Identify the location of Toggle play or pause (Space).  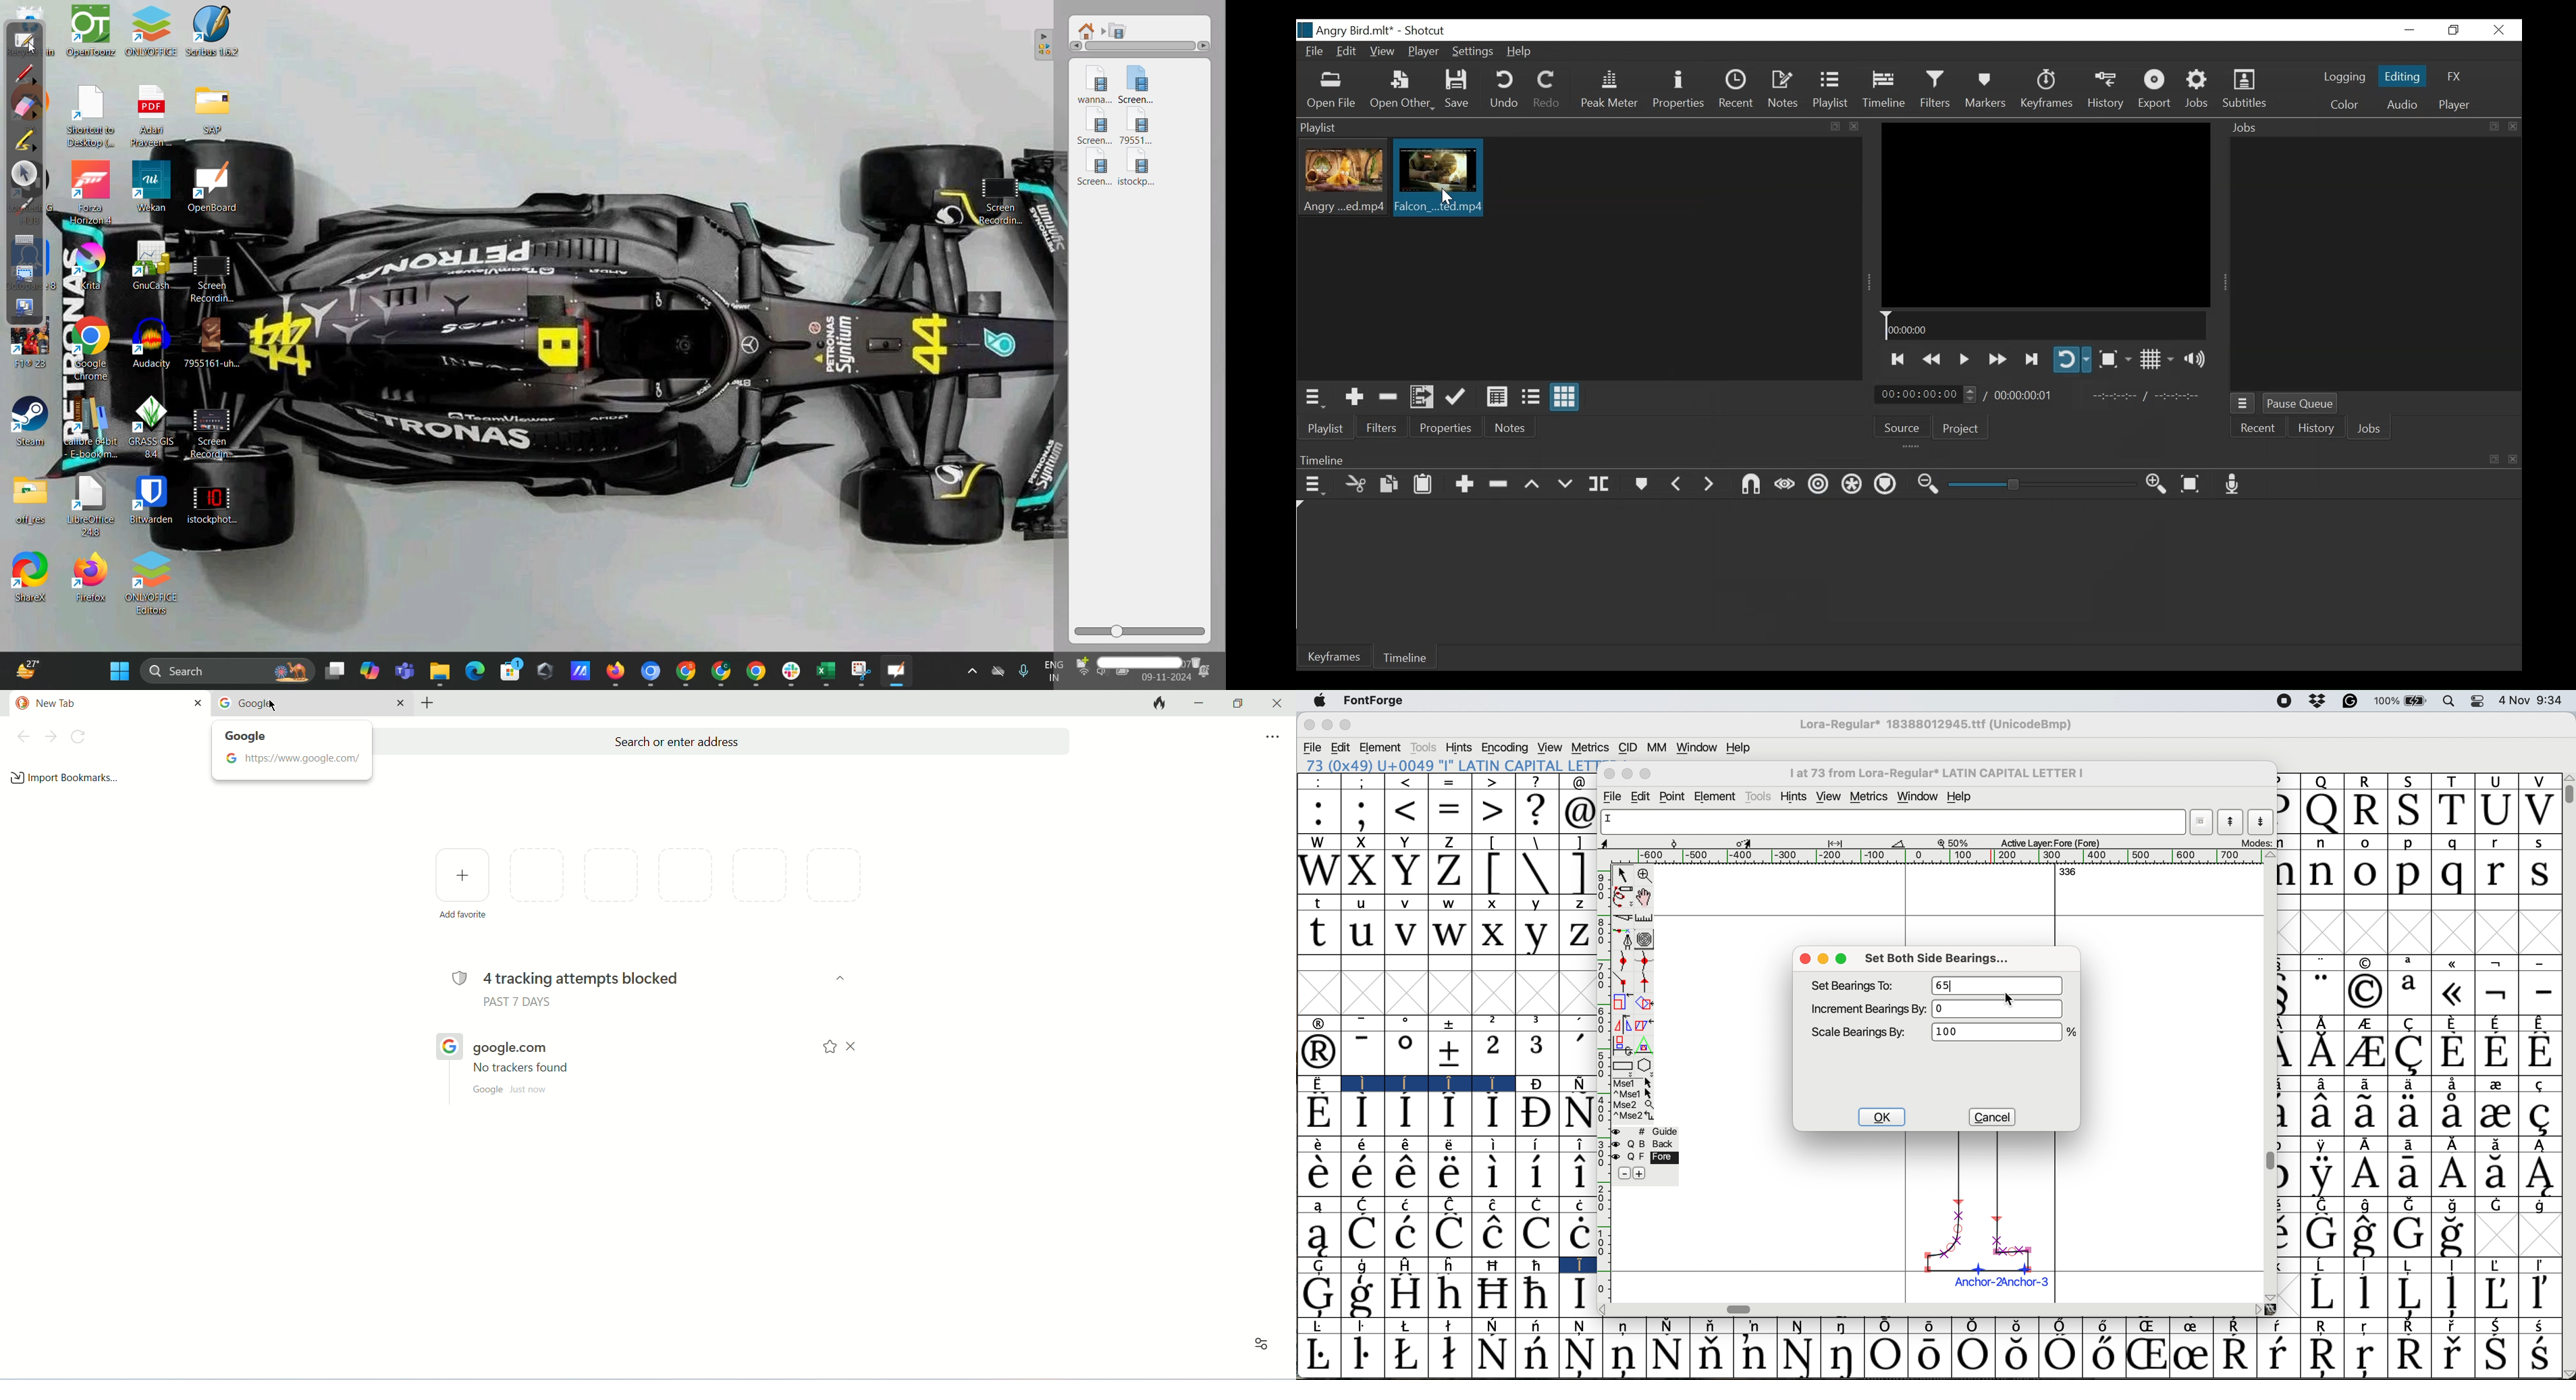
(1962, 360).